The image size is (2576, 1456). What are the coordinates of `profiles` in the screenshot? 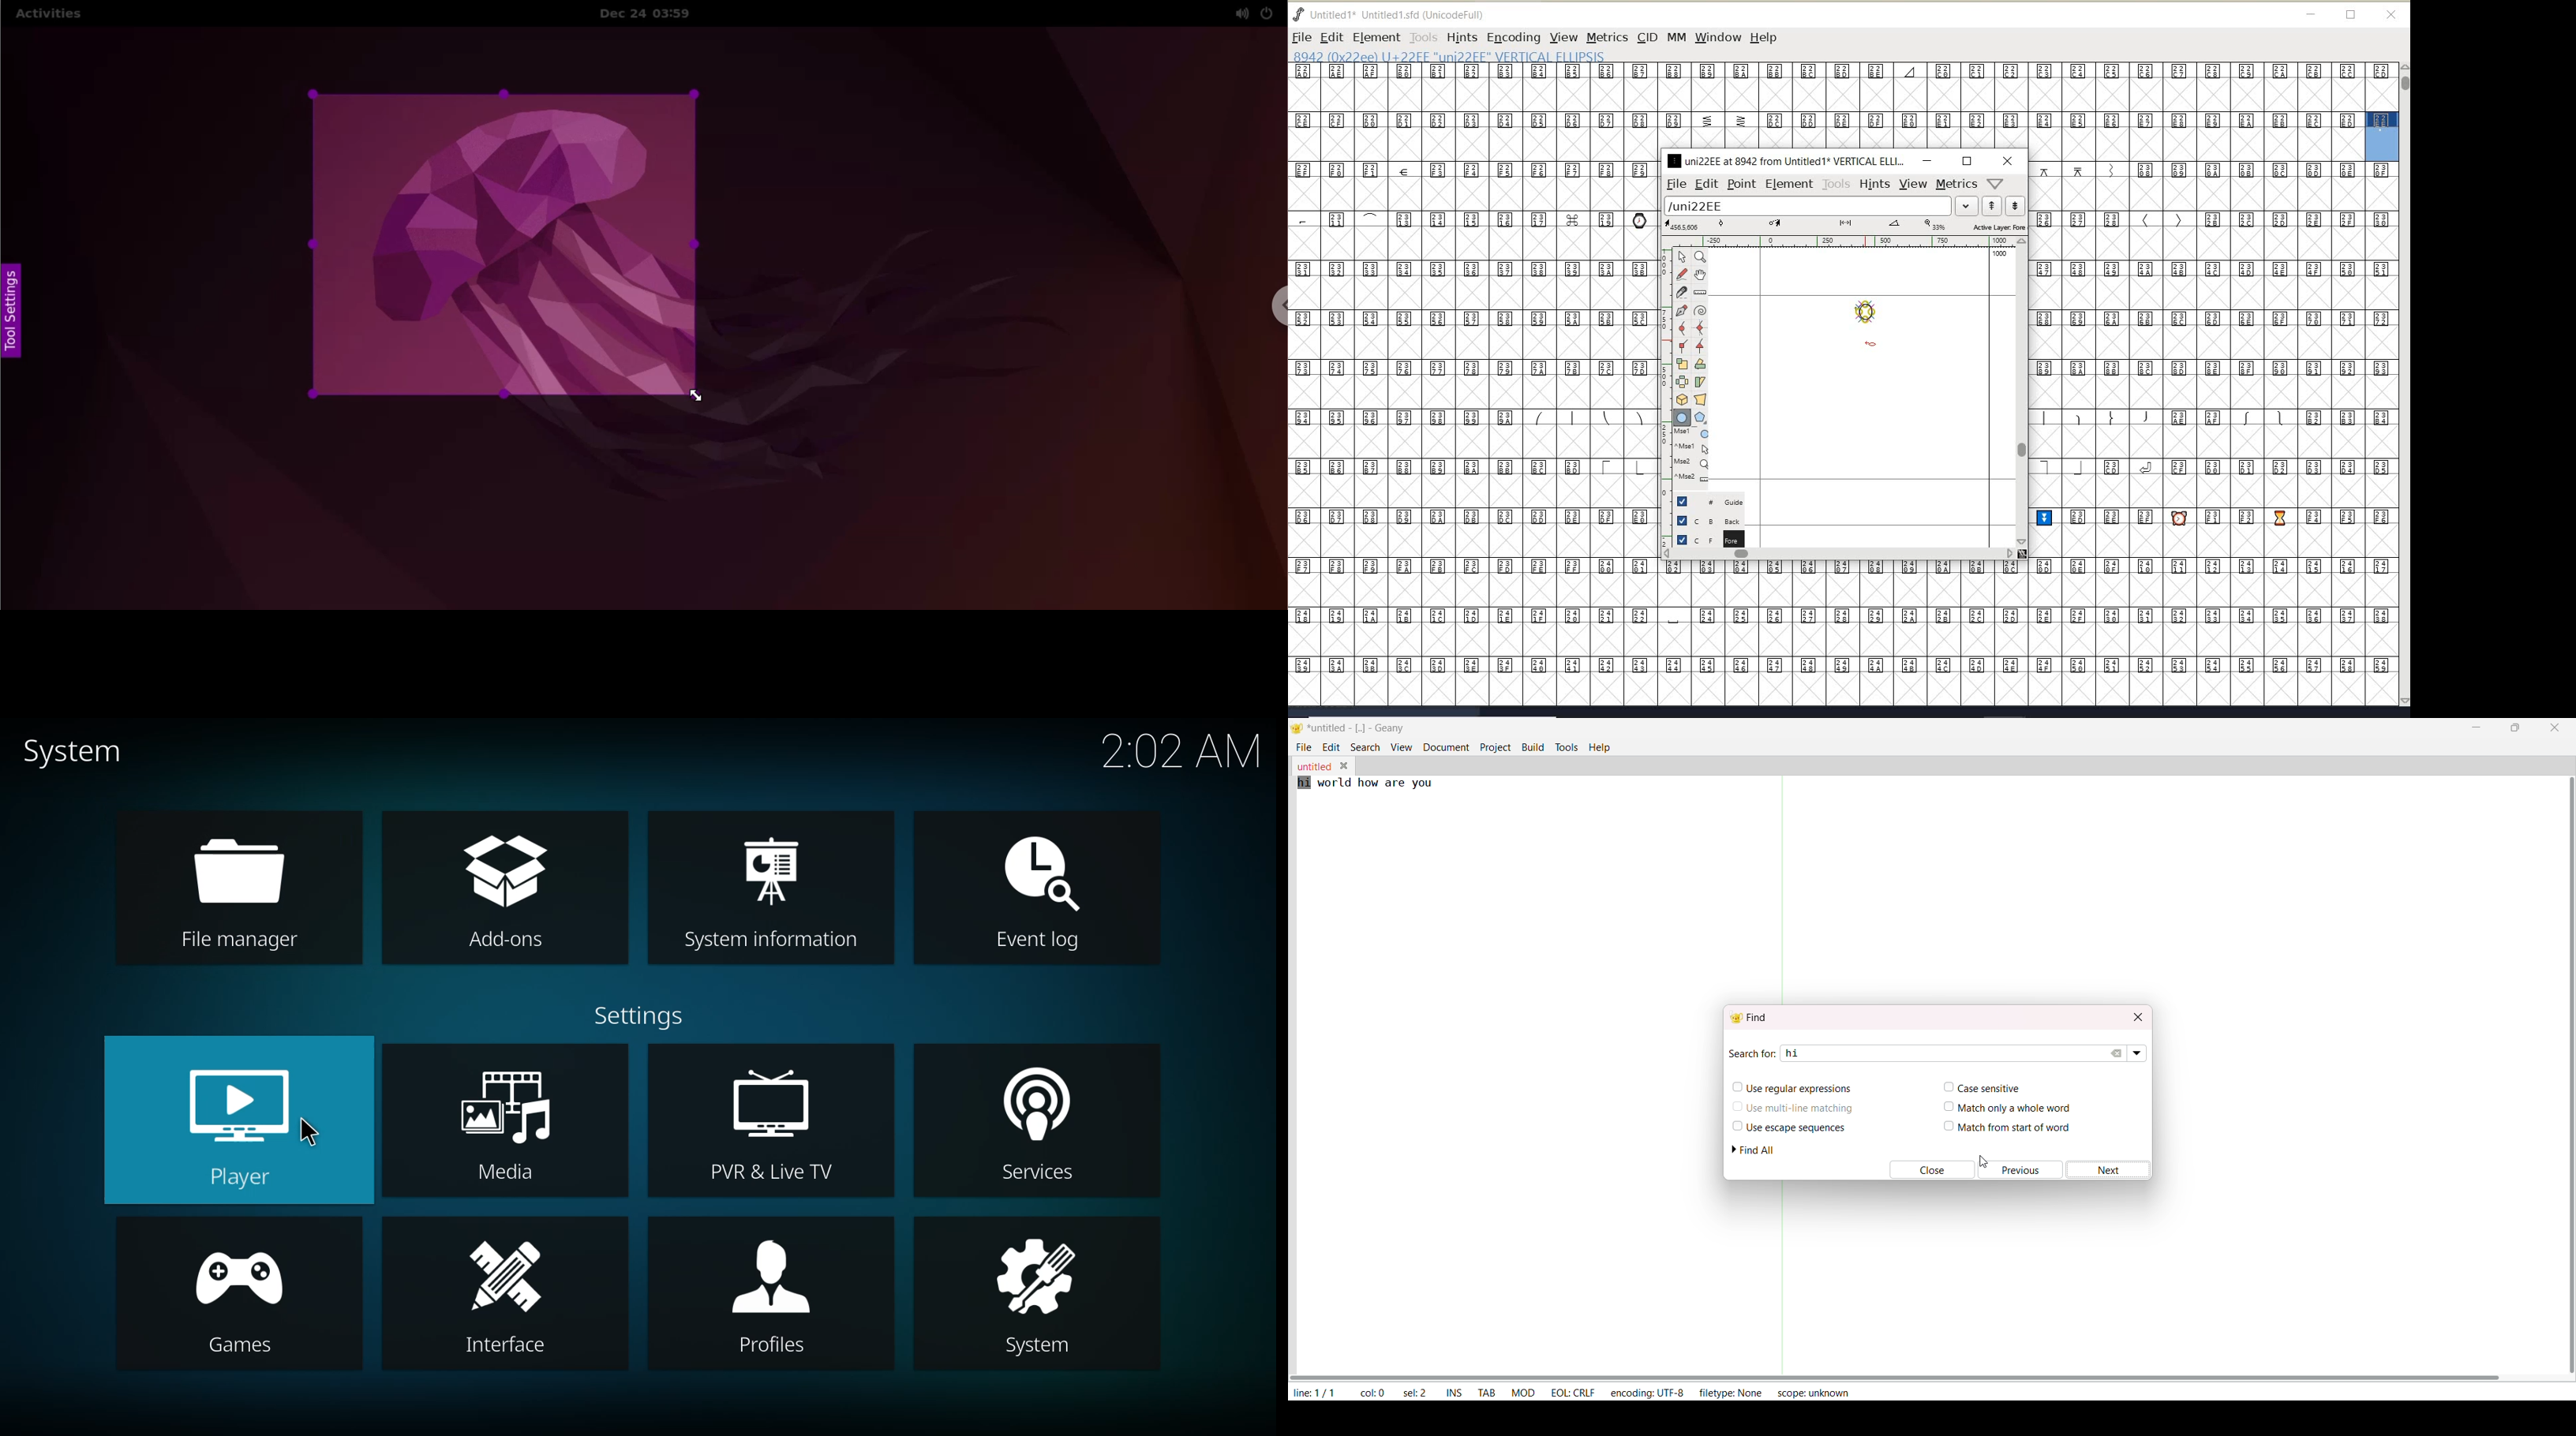 It's located at (771, 1294).